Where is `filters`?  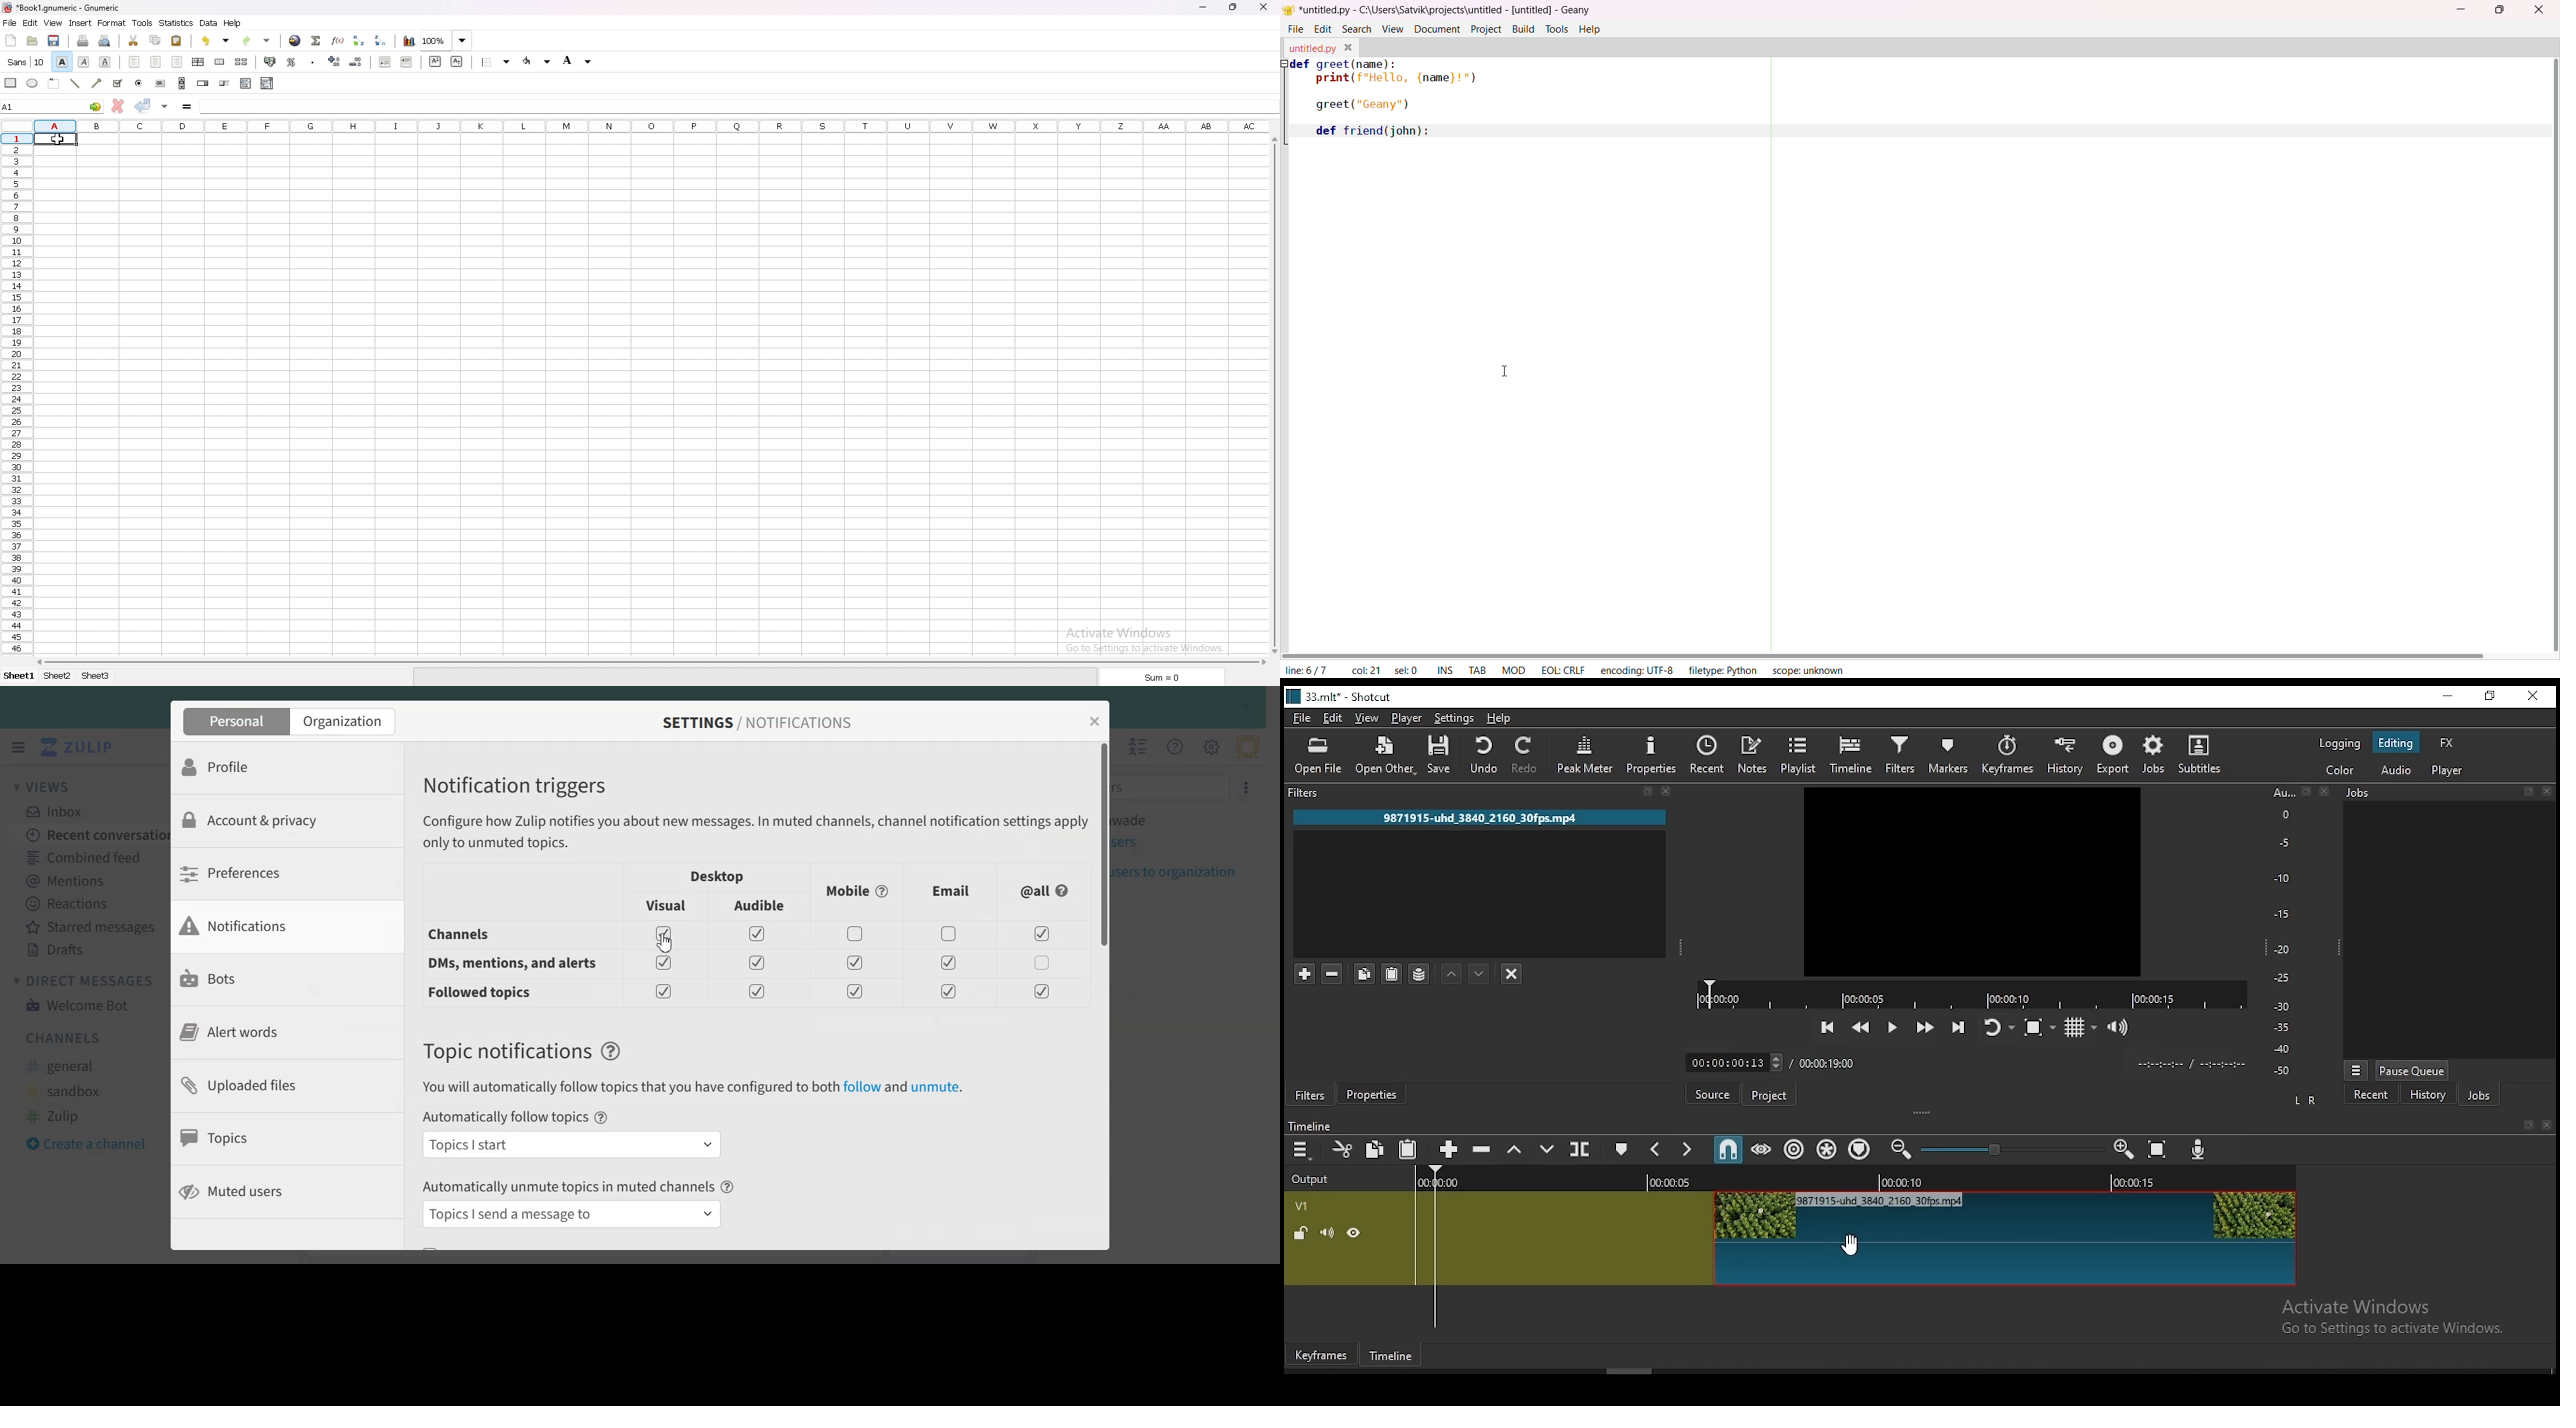
filters is located at coordinates (1314, 792).